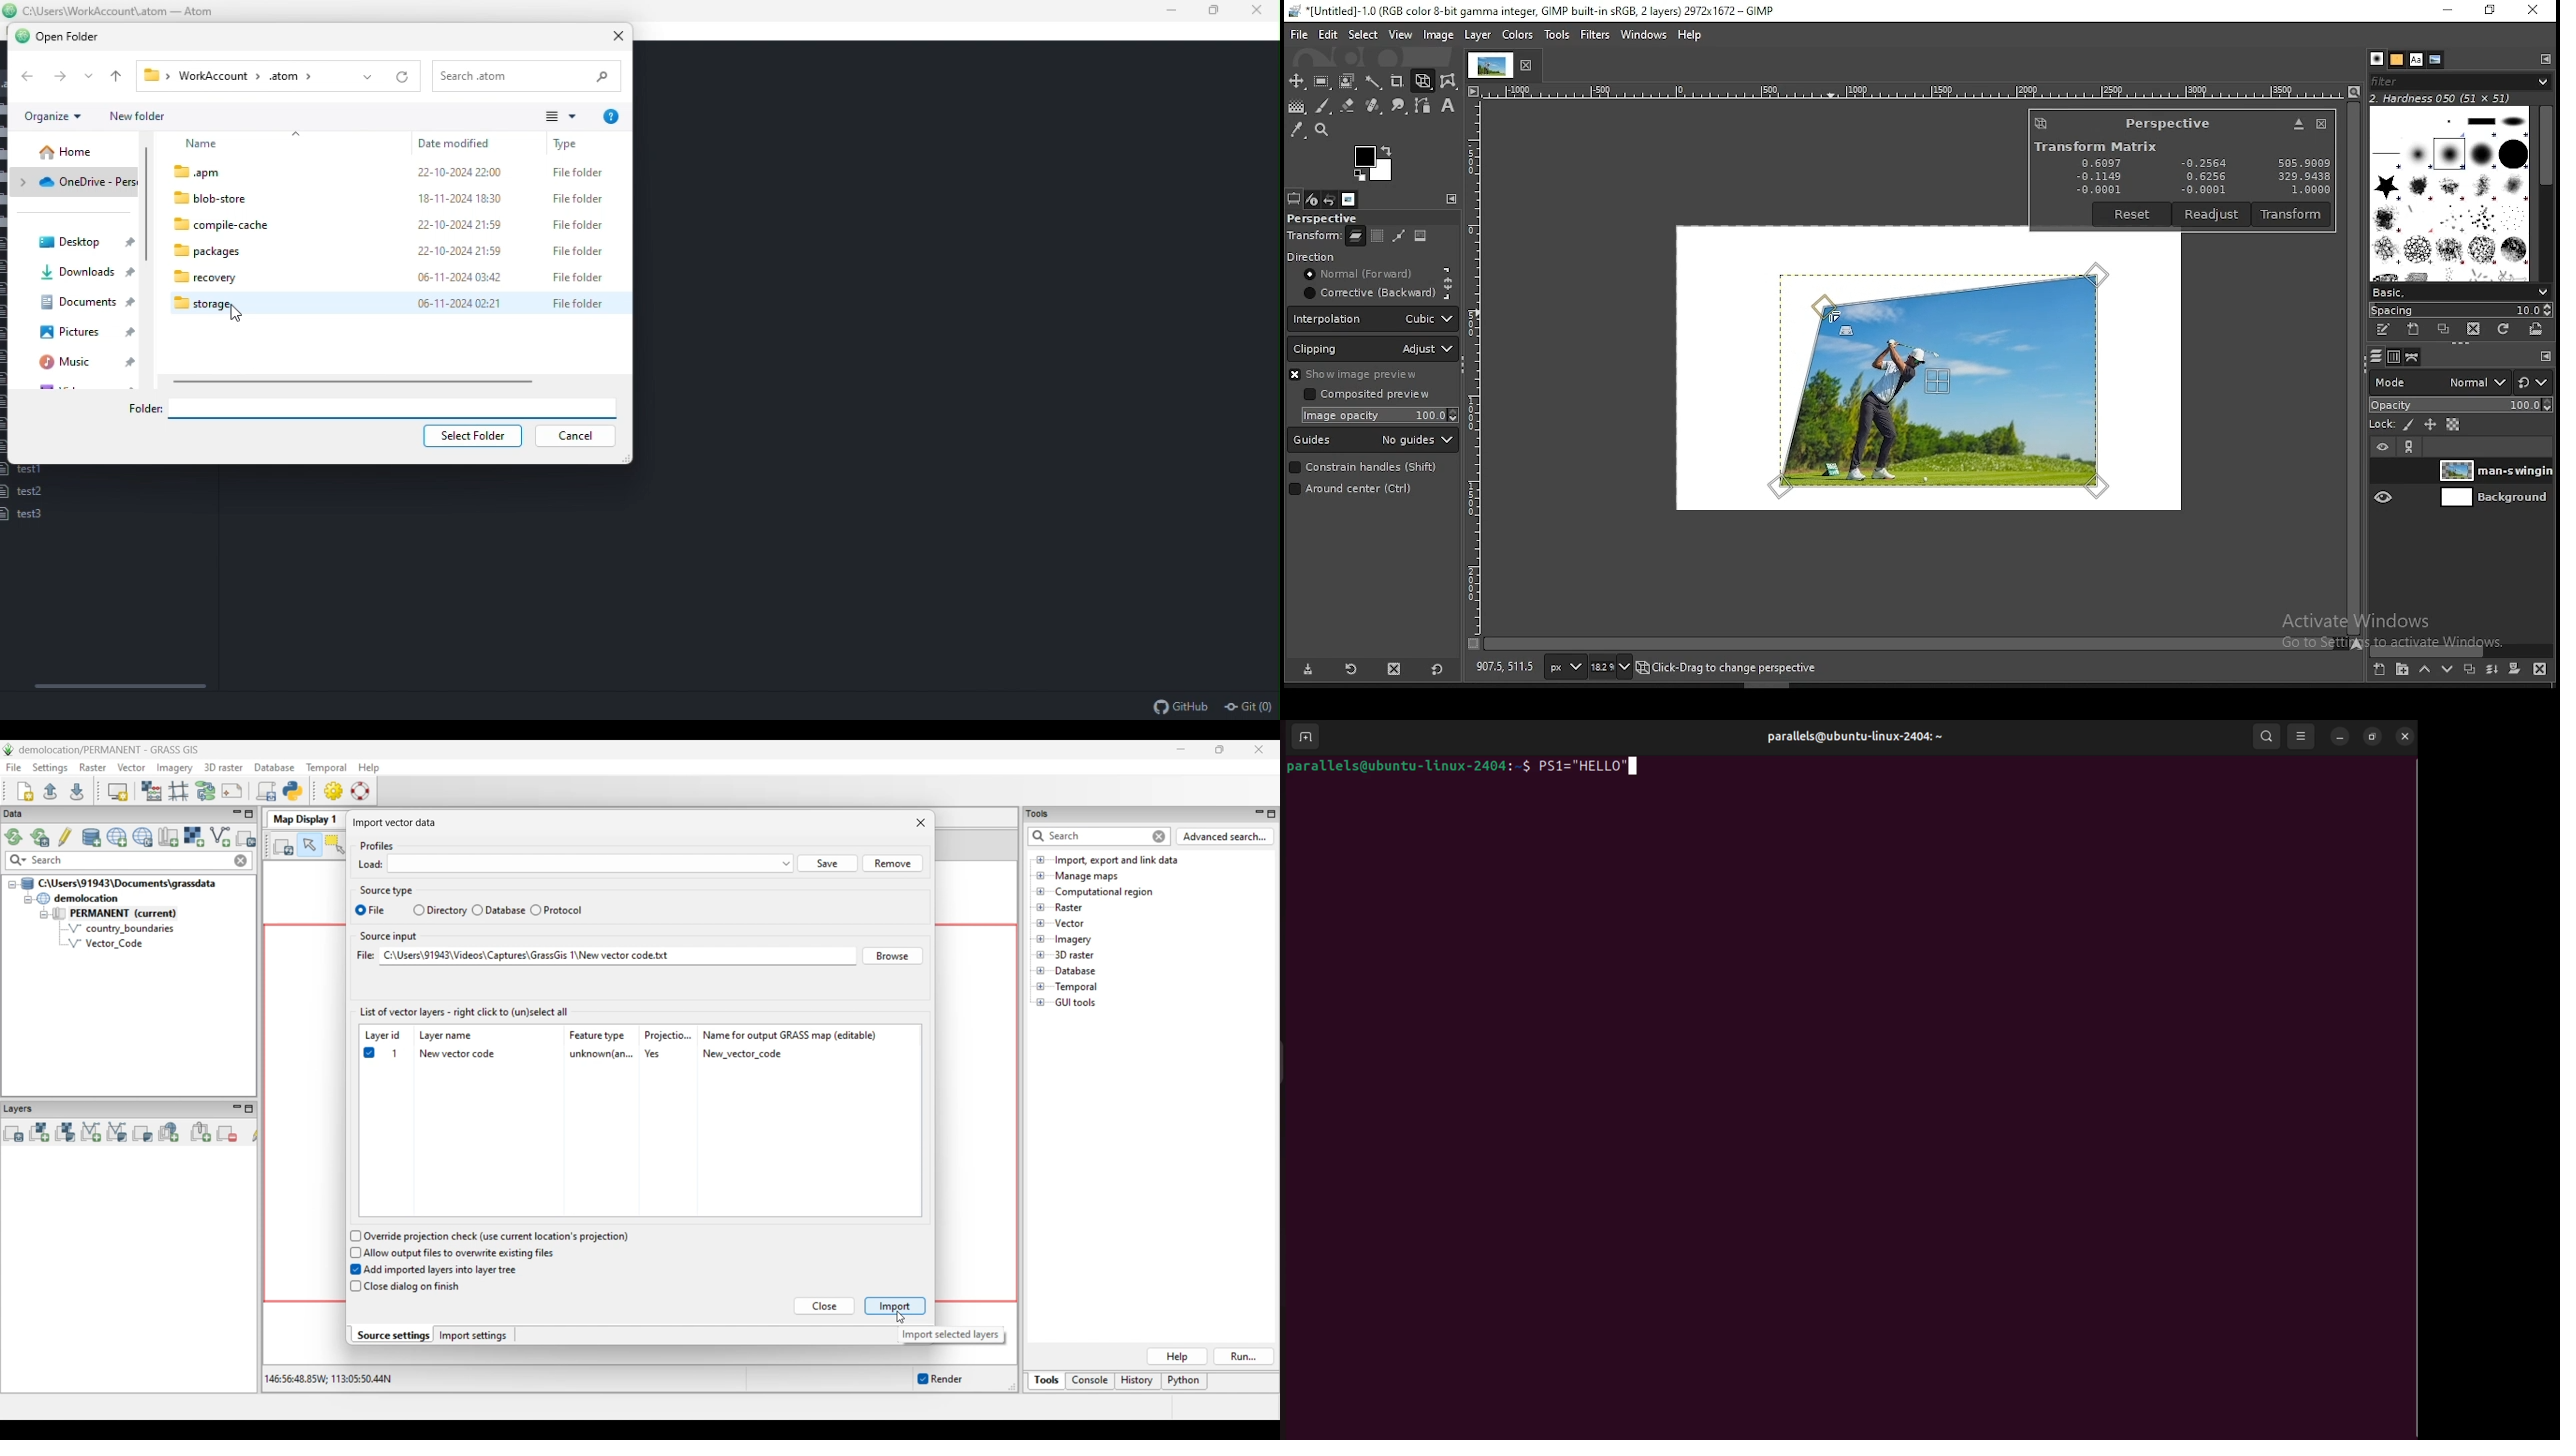 The width and height of the screenshot is (2576, 1456). I want to click on interpolation, so click(1373, 319).